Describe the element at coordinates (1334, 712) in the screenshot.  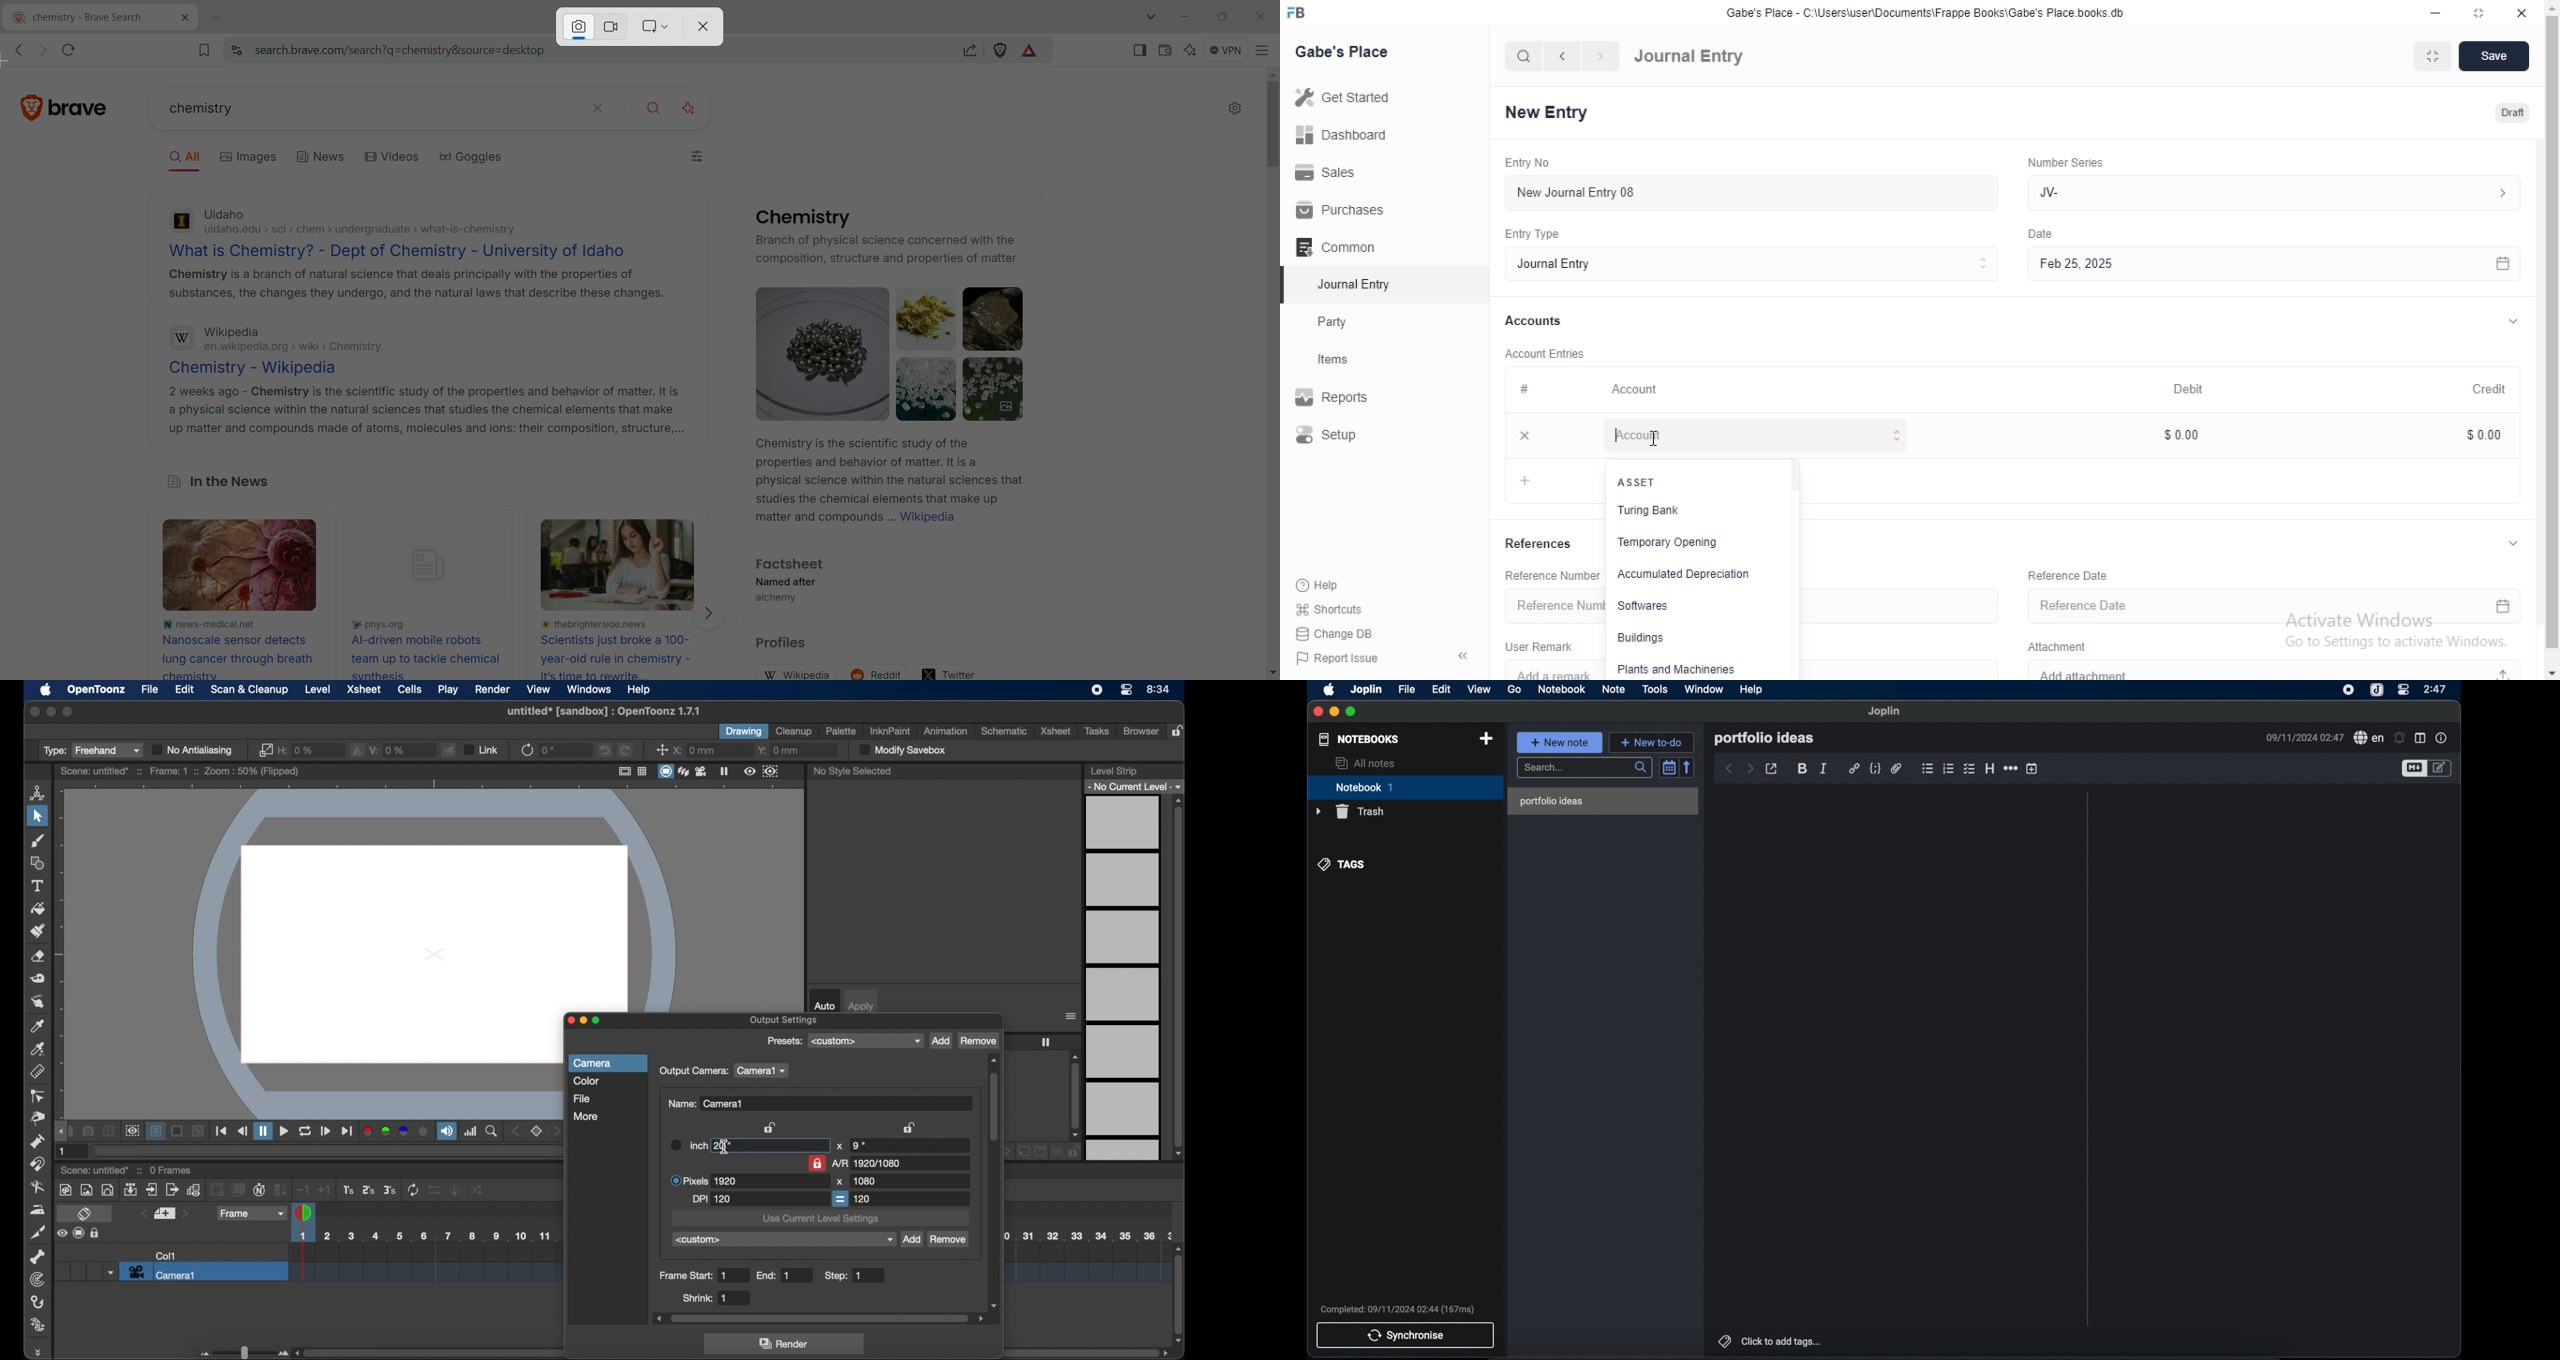
I see `minimize` at that location.